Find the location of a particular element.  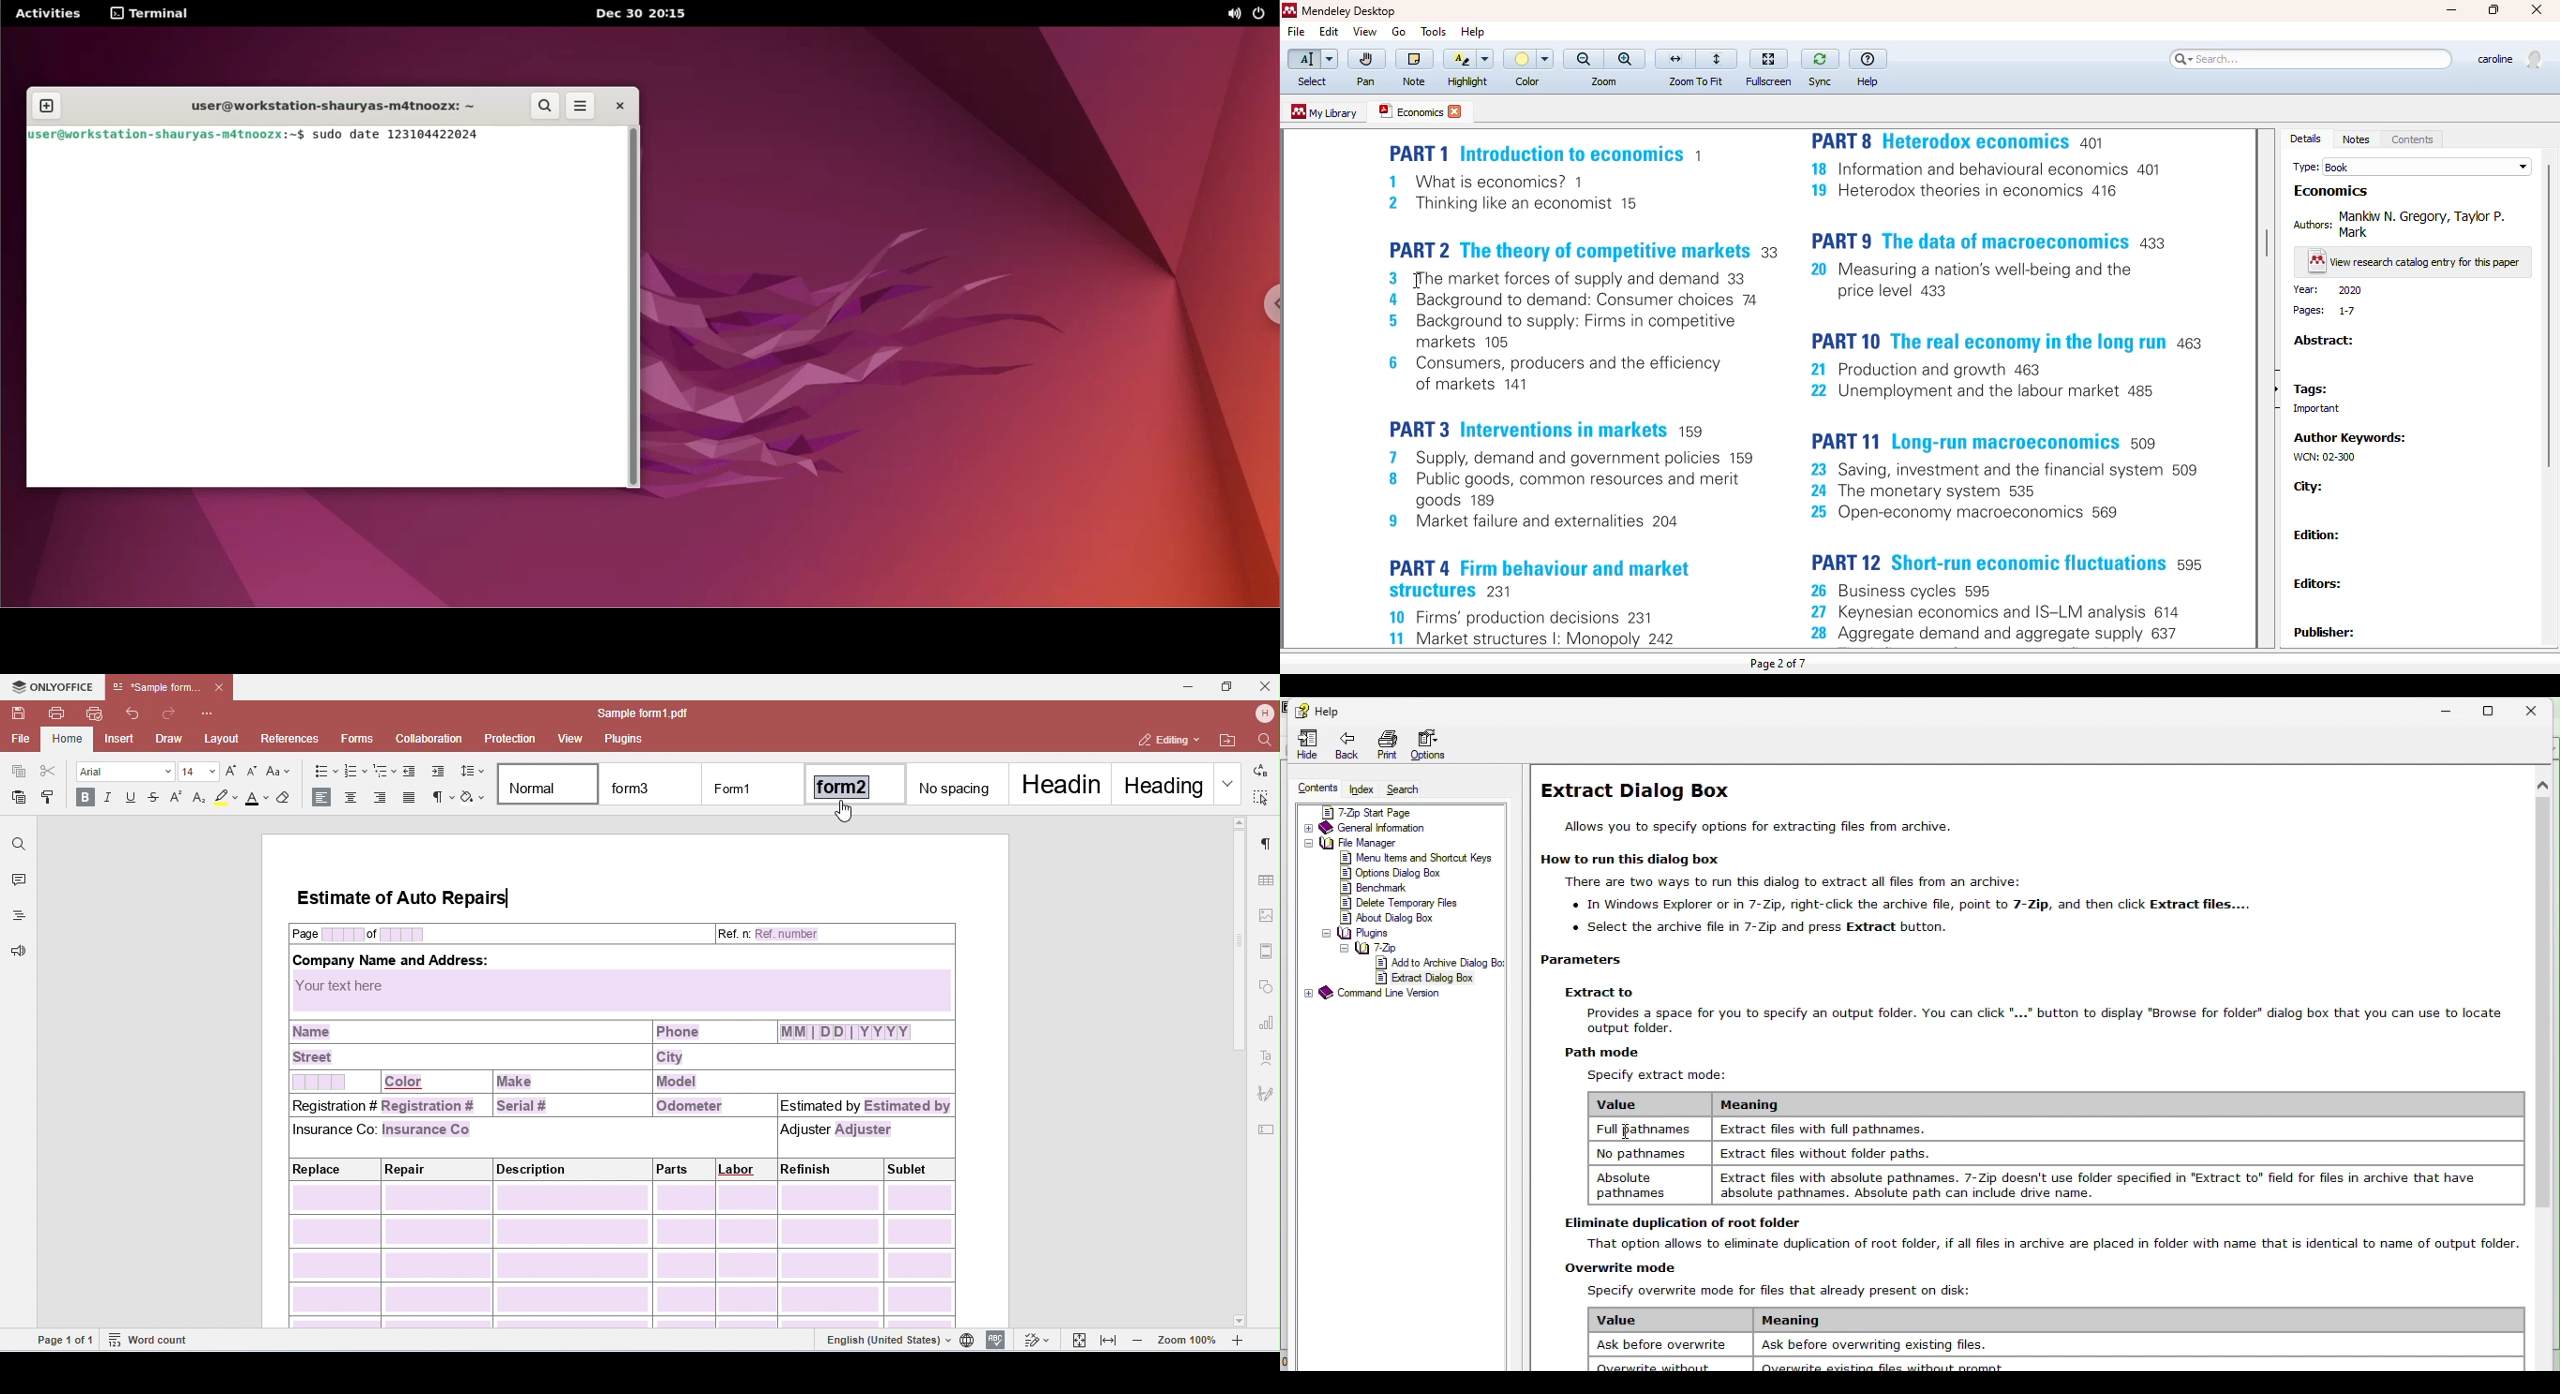

View research catalog entry for the paper is located at coordinates (2412, 260).